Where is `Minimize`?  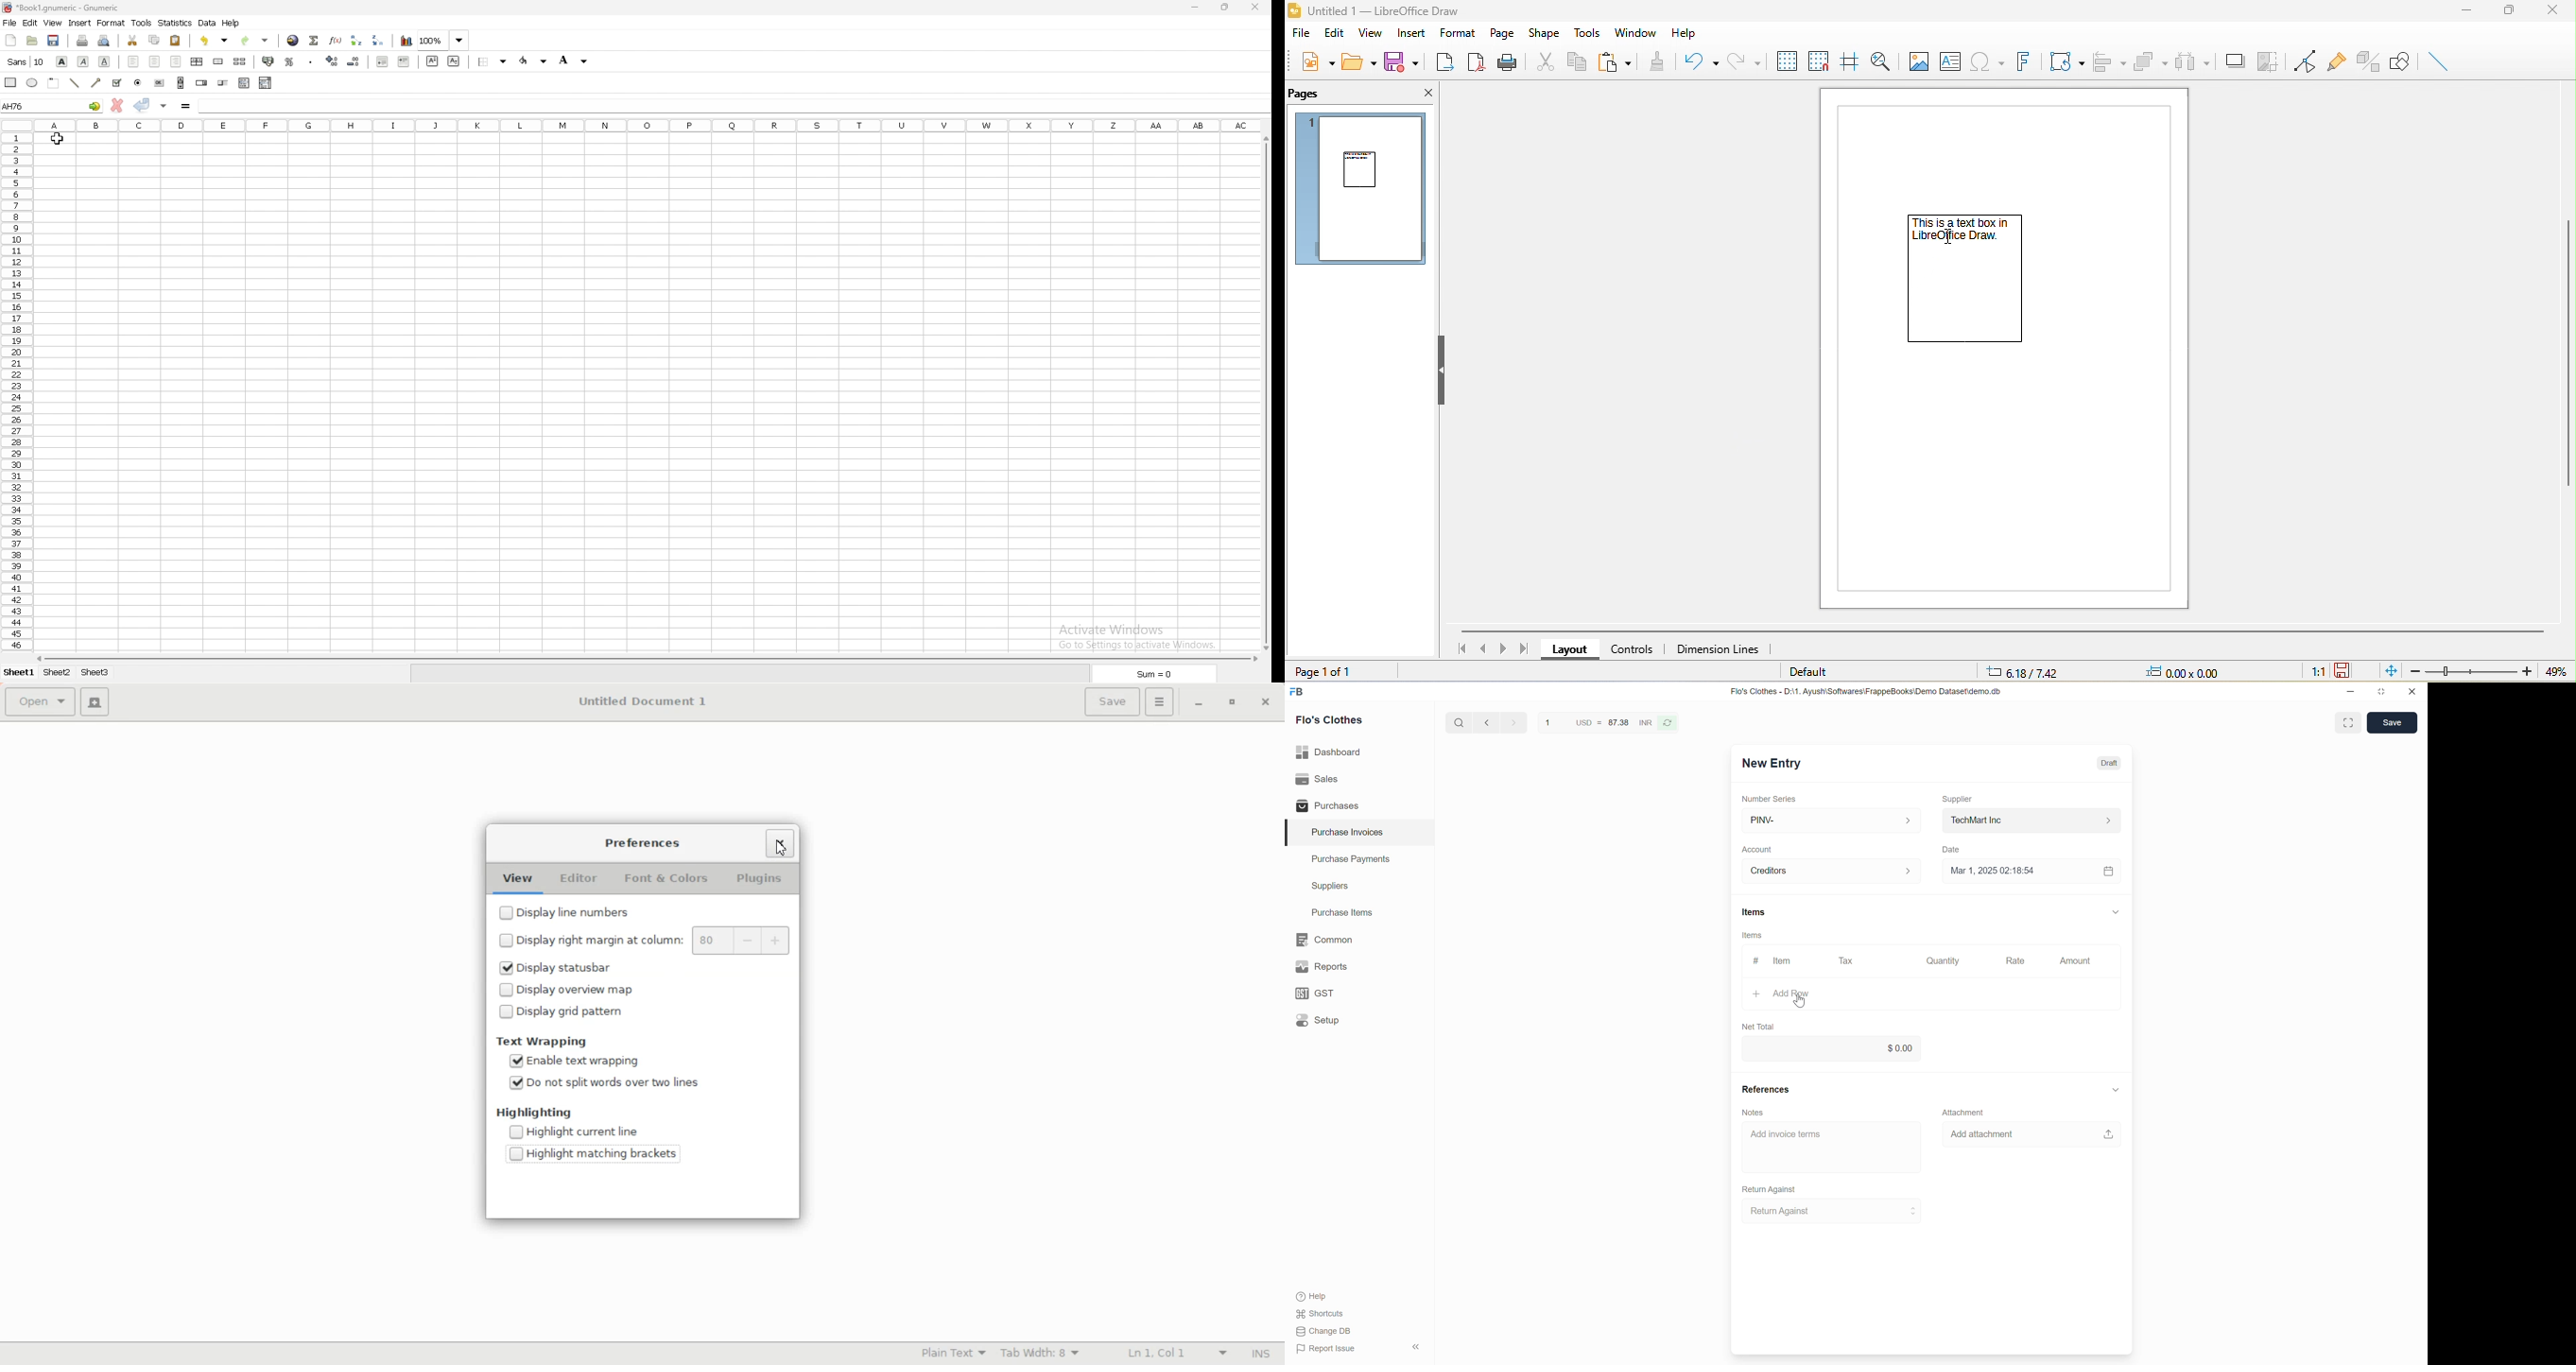 Minimize is located at coordinates (2351, 691).